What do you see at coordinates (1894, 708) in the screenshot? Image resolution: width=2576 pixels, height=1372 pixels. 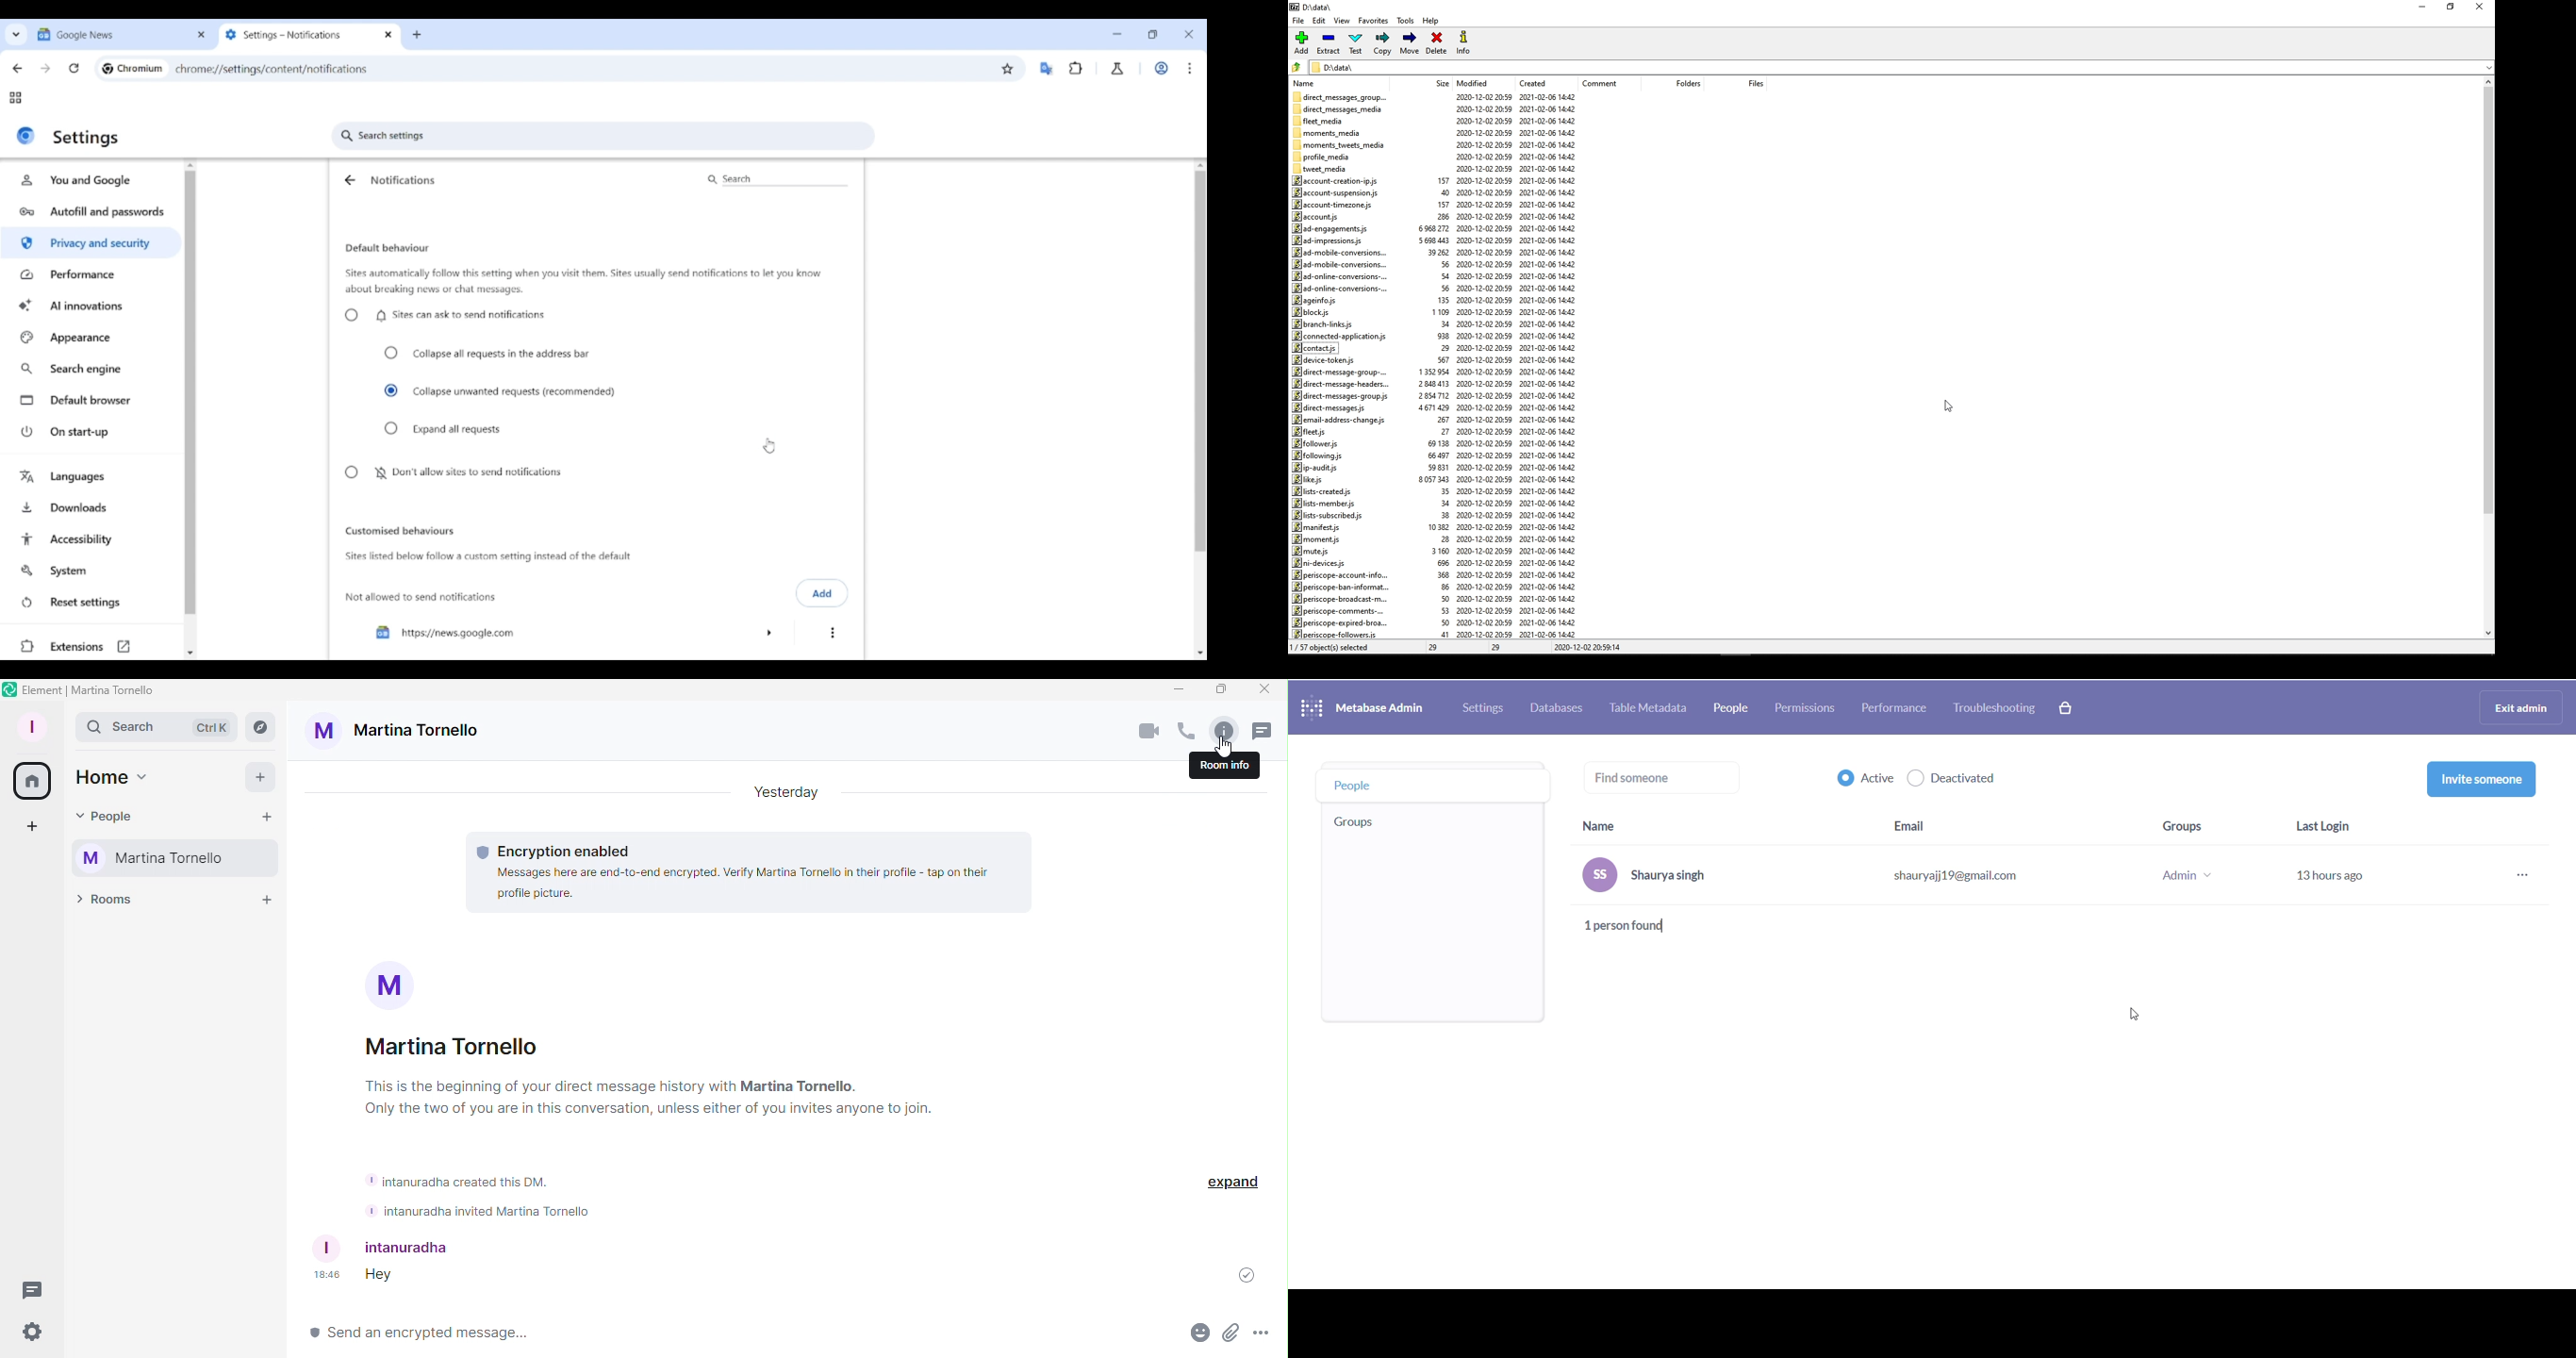 I see `performance` at bounding box center [1894, 708].